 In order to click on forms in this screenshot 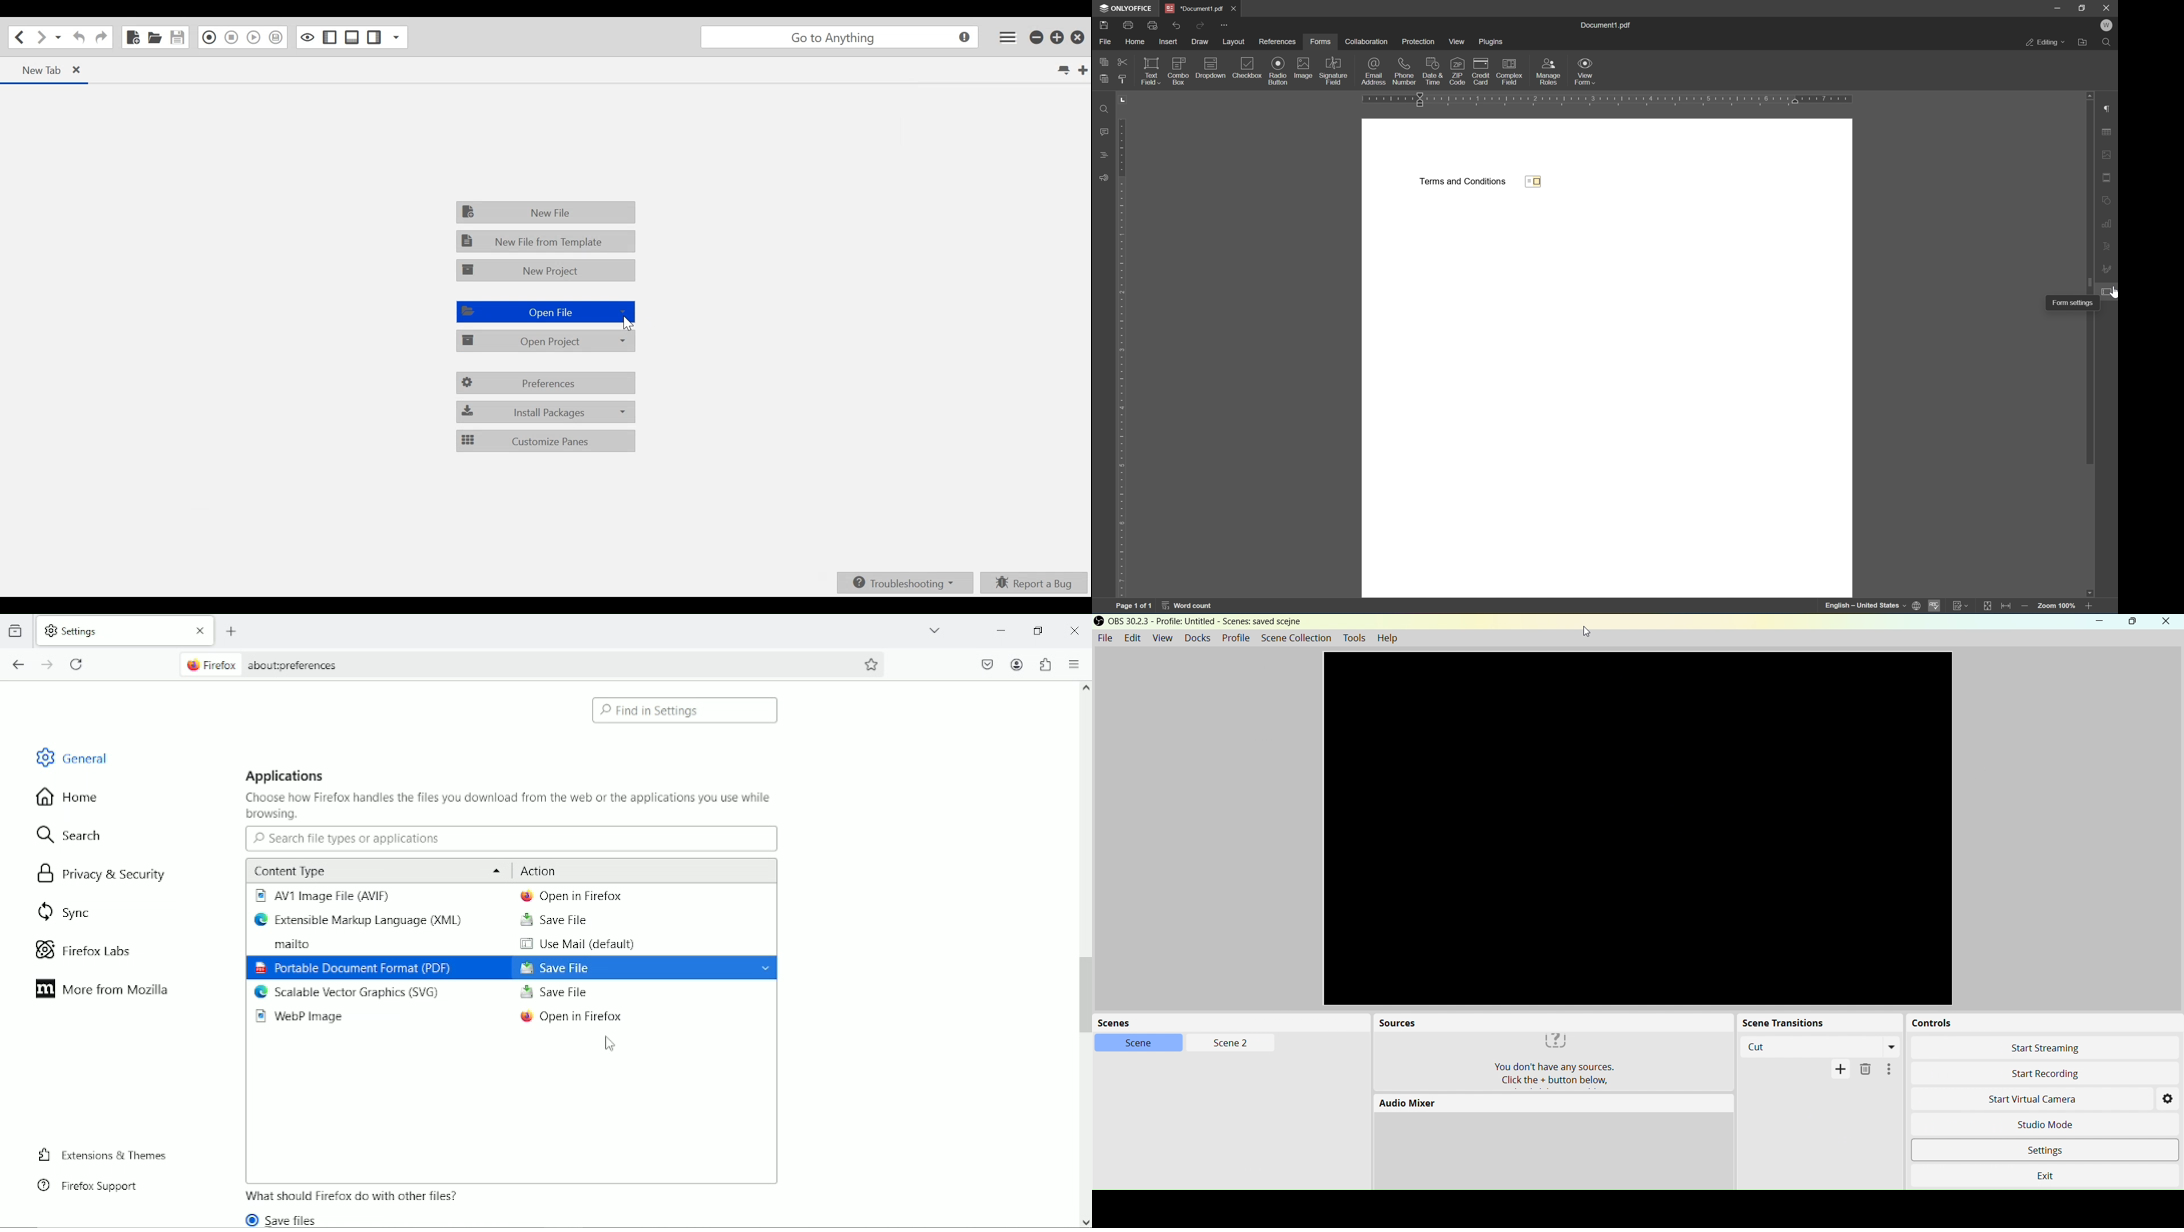, I will do `click(1322, 42)`.